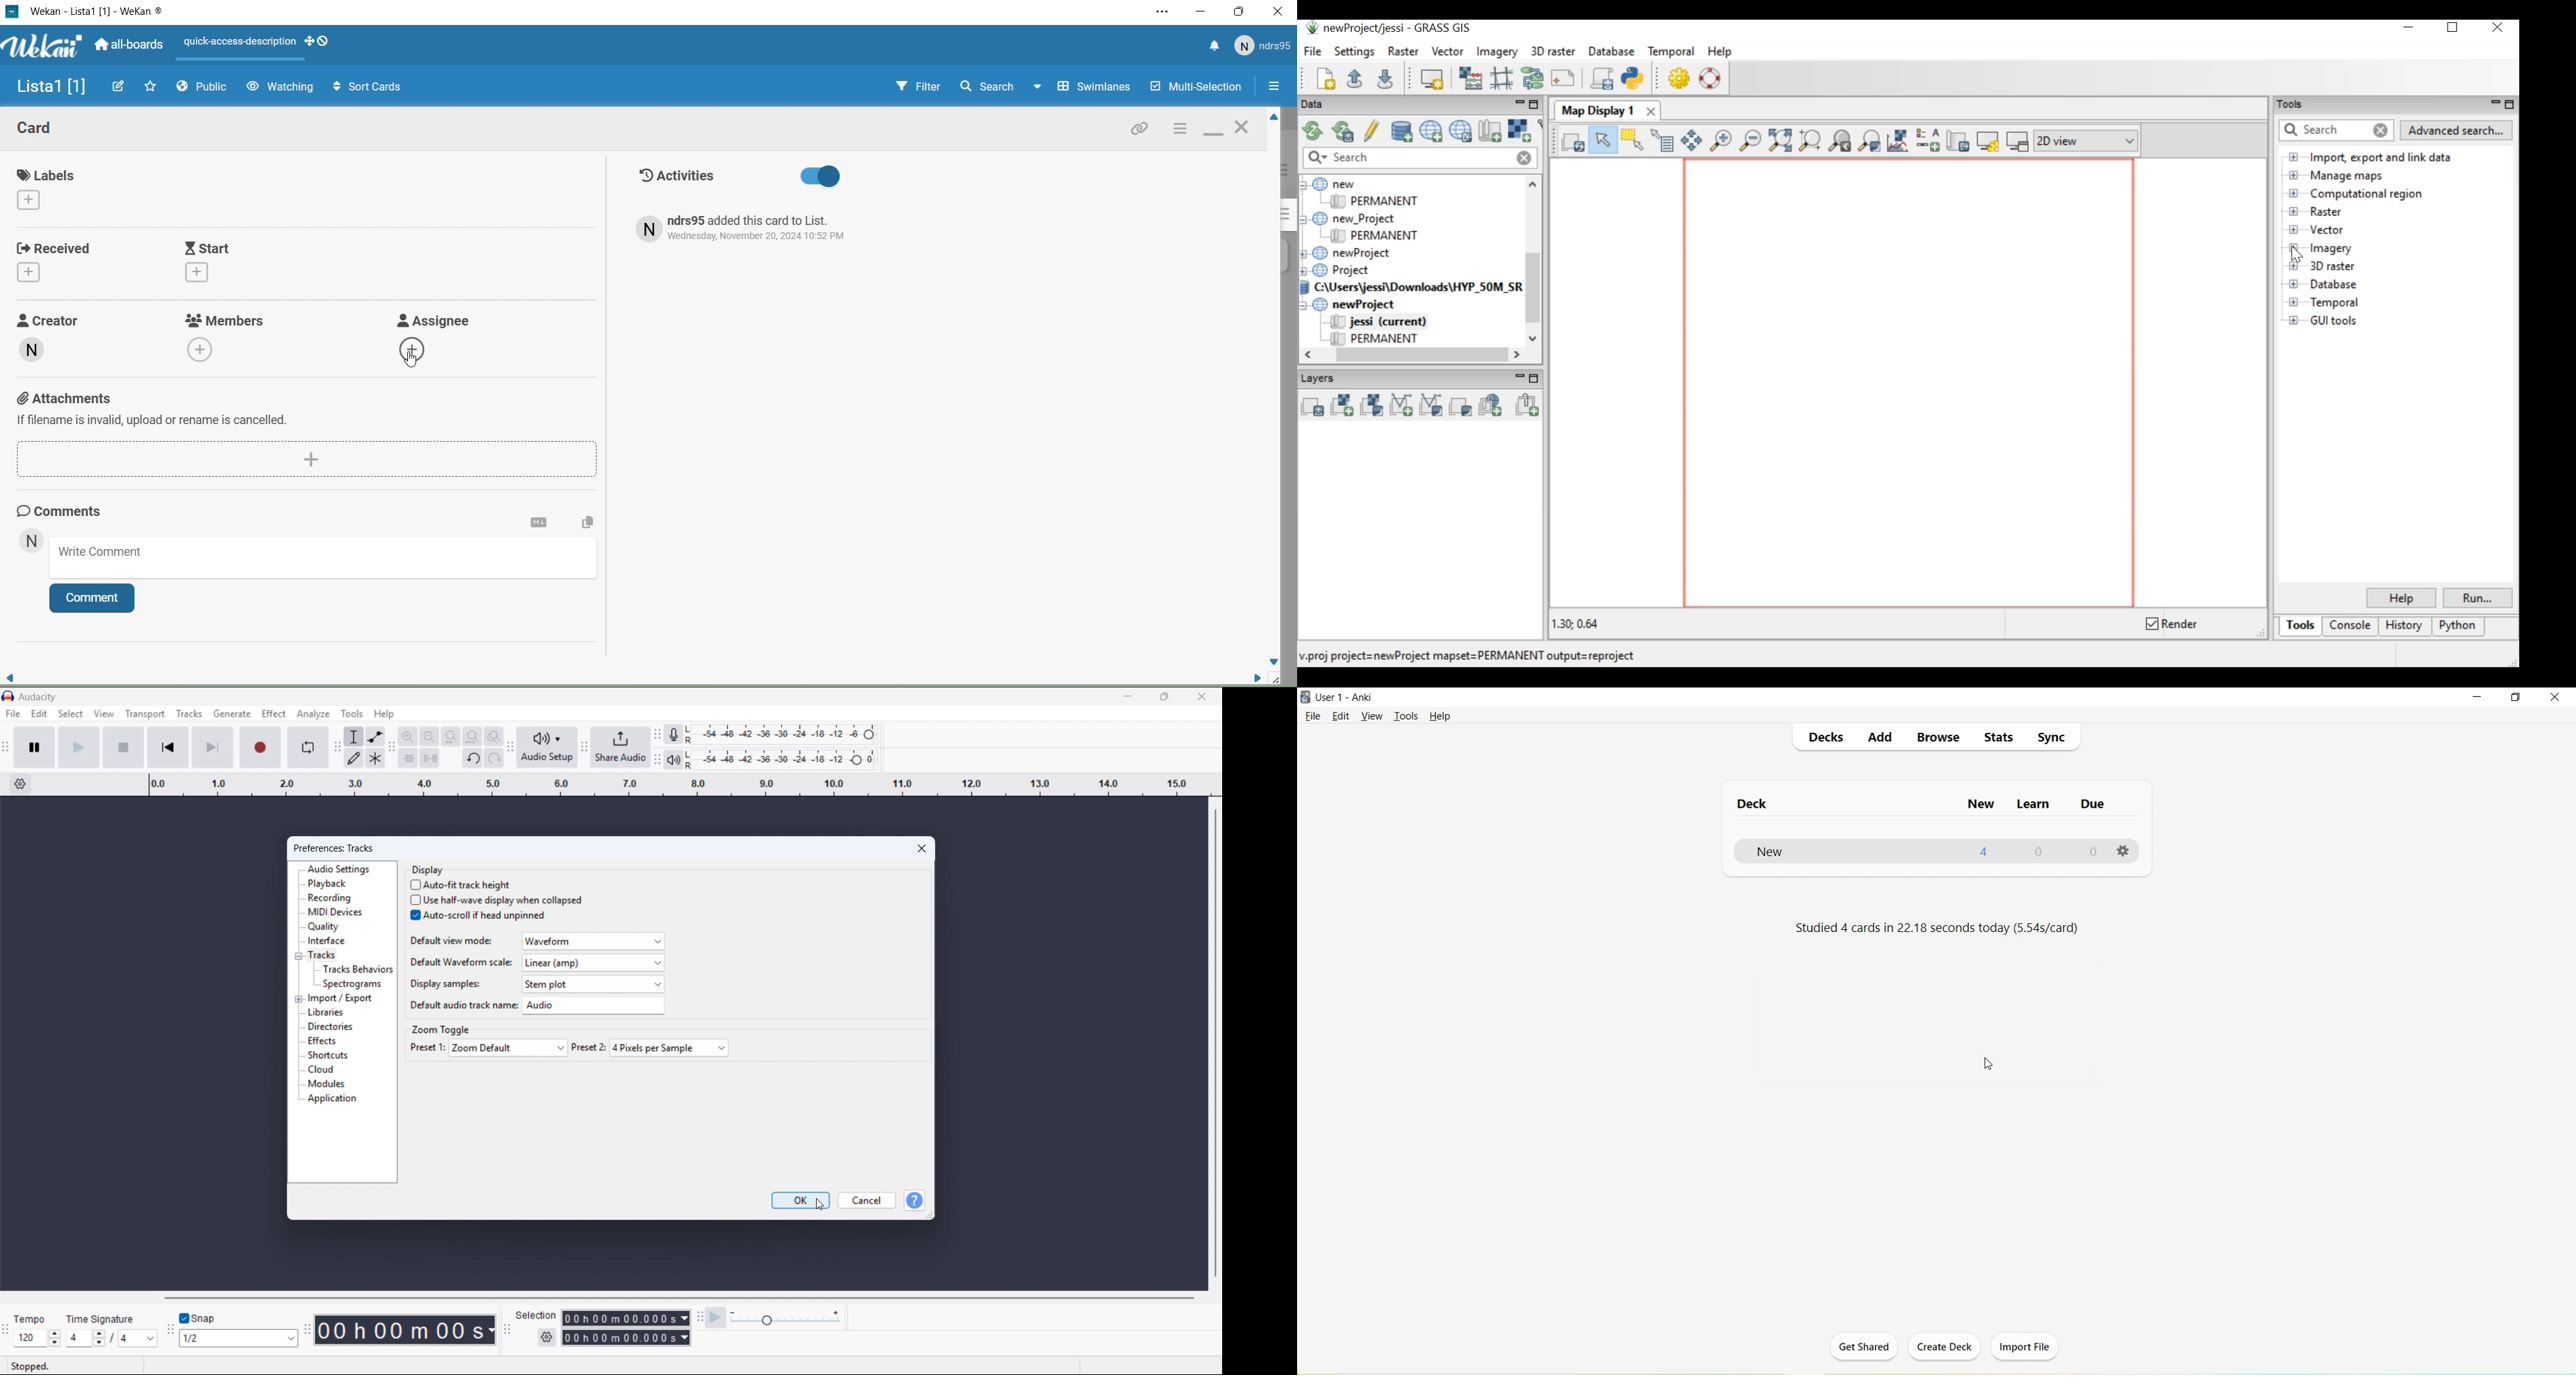  What do you see at coordinates (679, 785) in the screenshot?
I see `timeline` at bounding box center [679, 785].